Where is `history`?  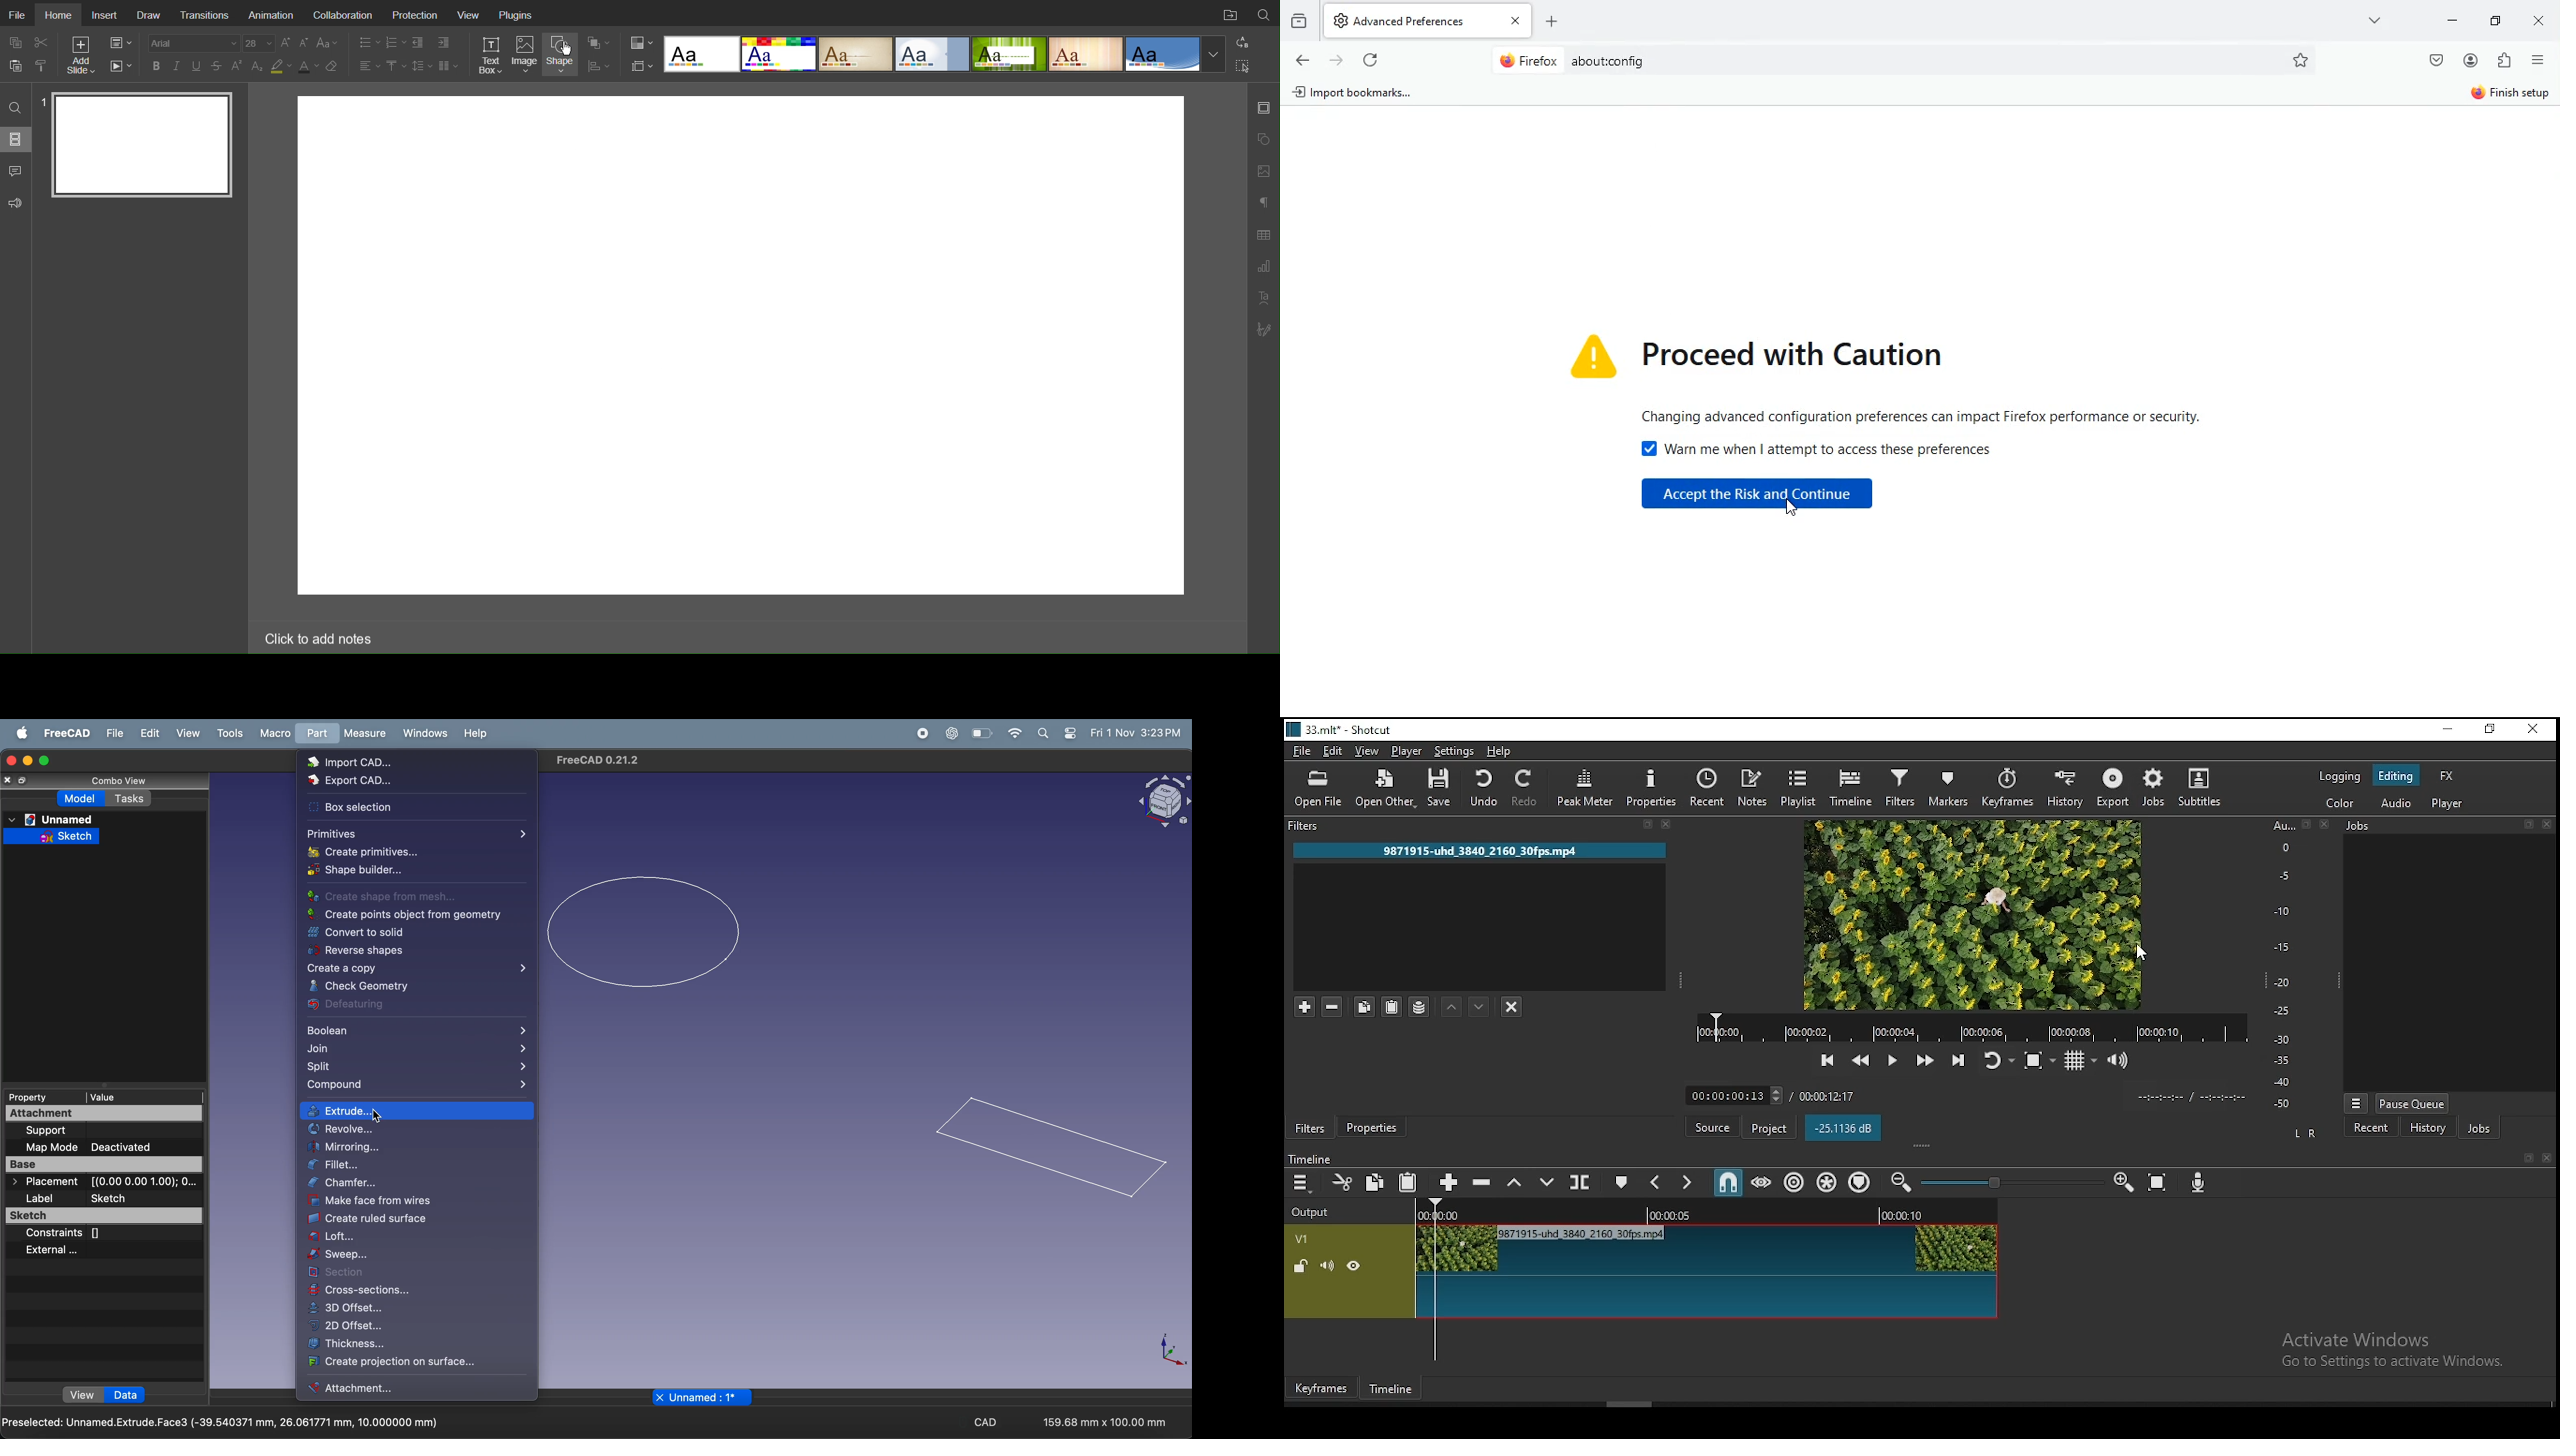
history is located at coordinates (2429, 1126).